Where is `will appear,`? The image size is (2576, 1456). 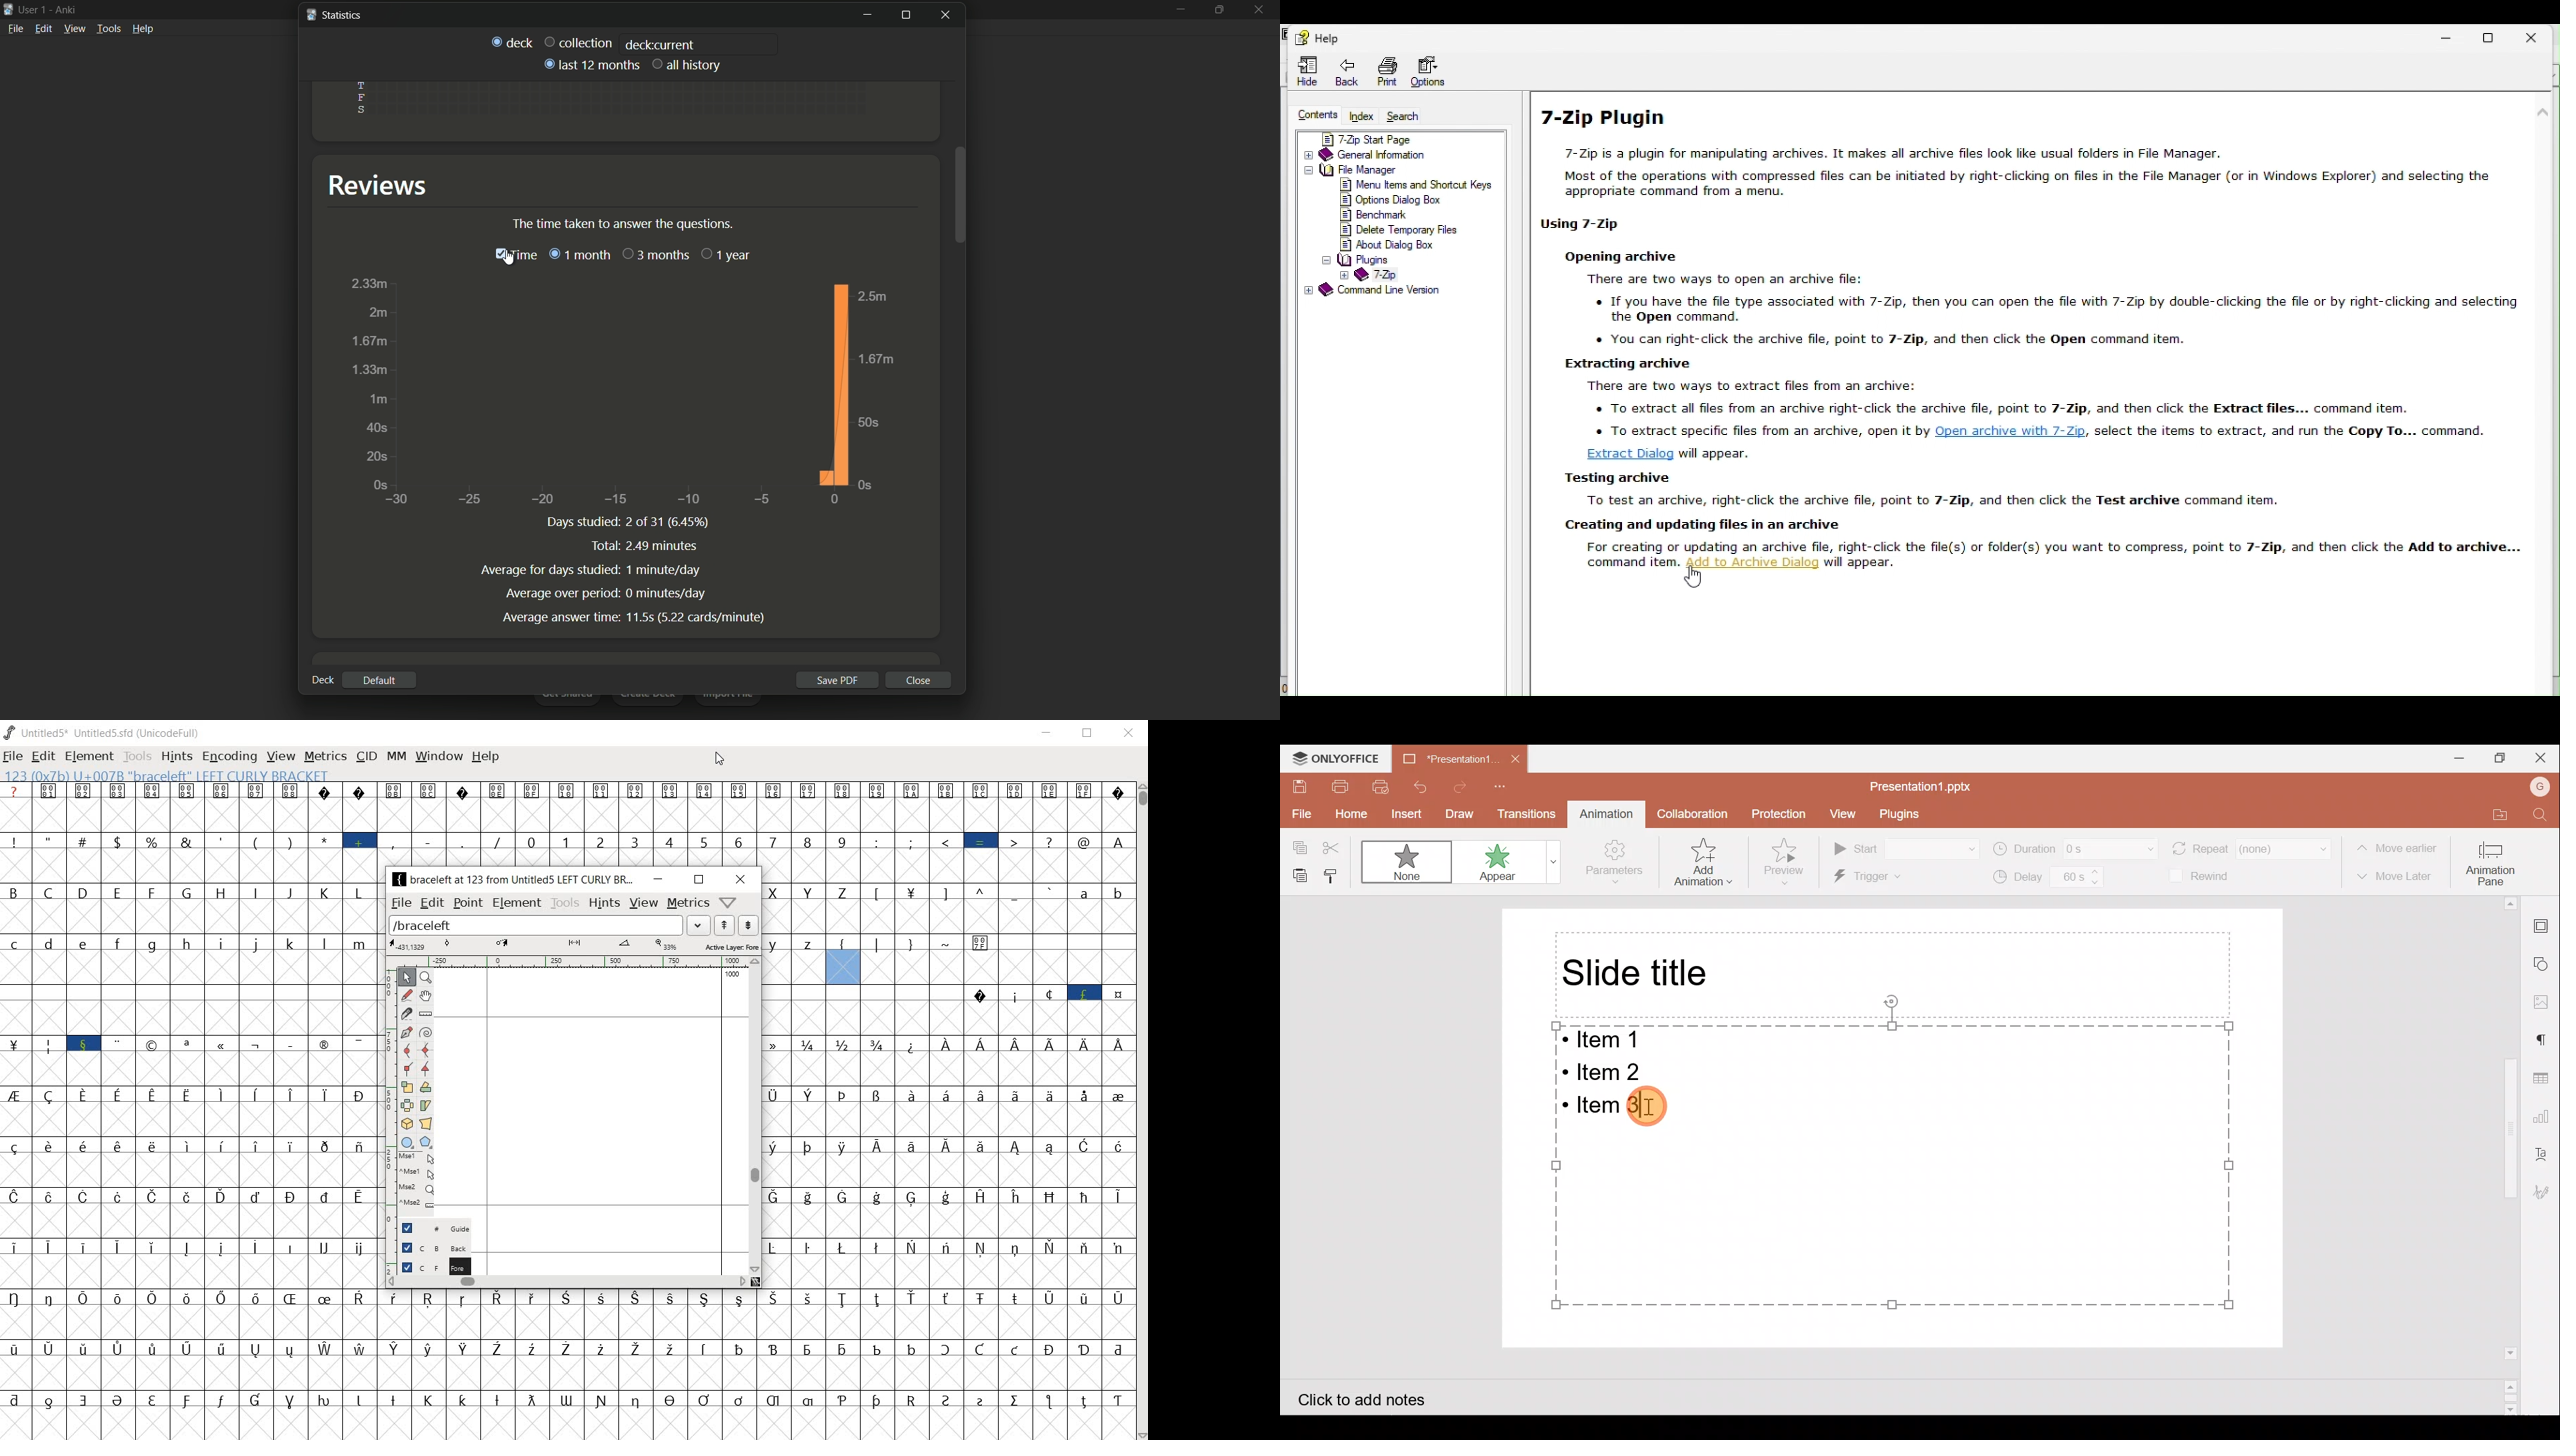
will appear, is located at coordinates (1862, 563).